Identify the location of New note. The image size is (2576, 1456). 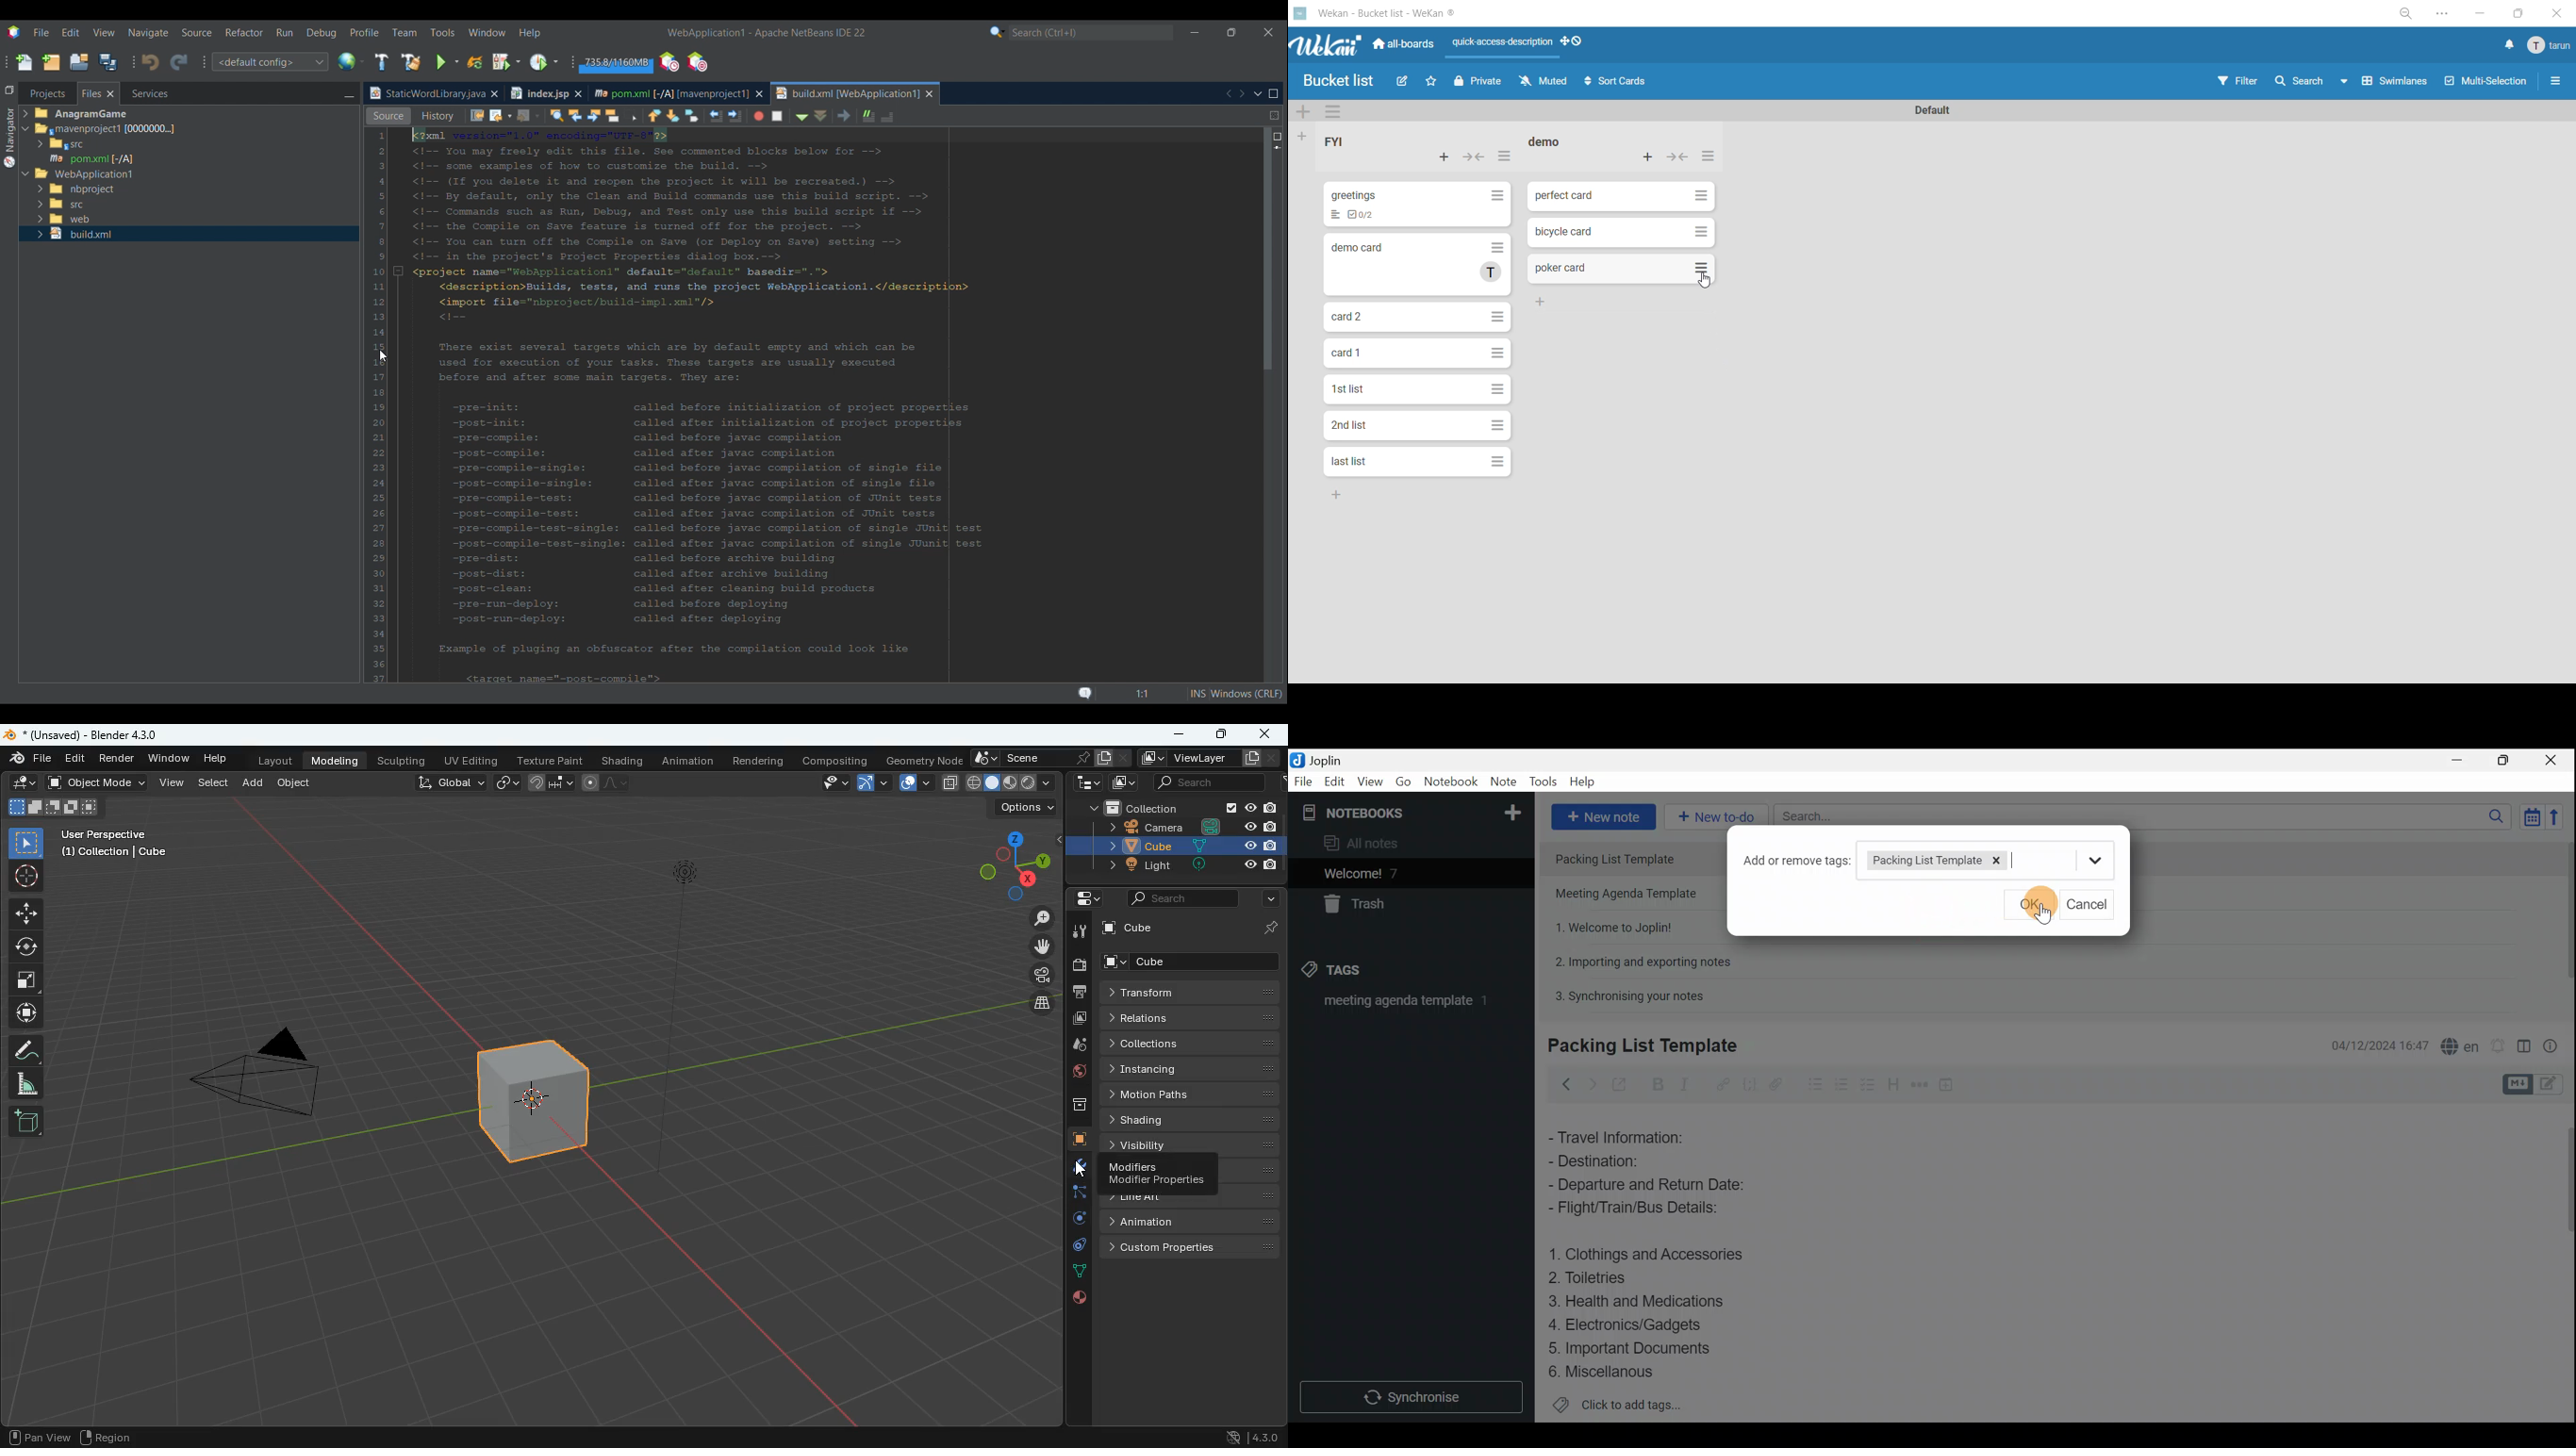
(1602, 815).